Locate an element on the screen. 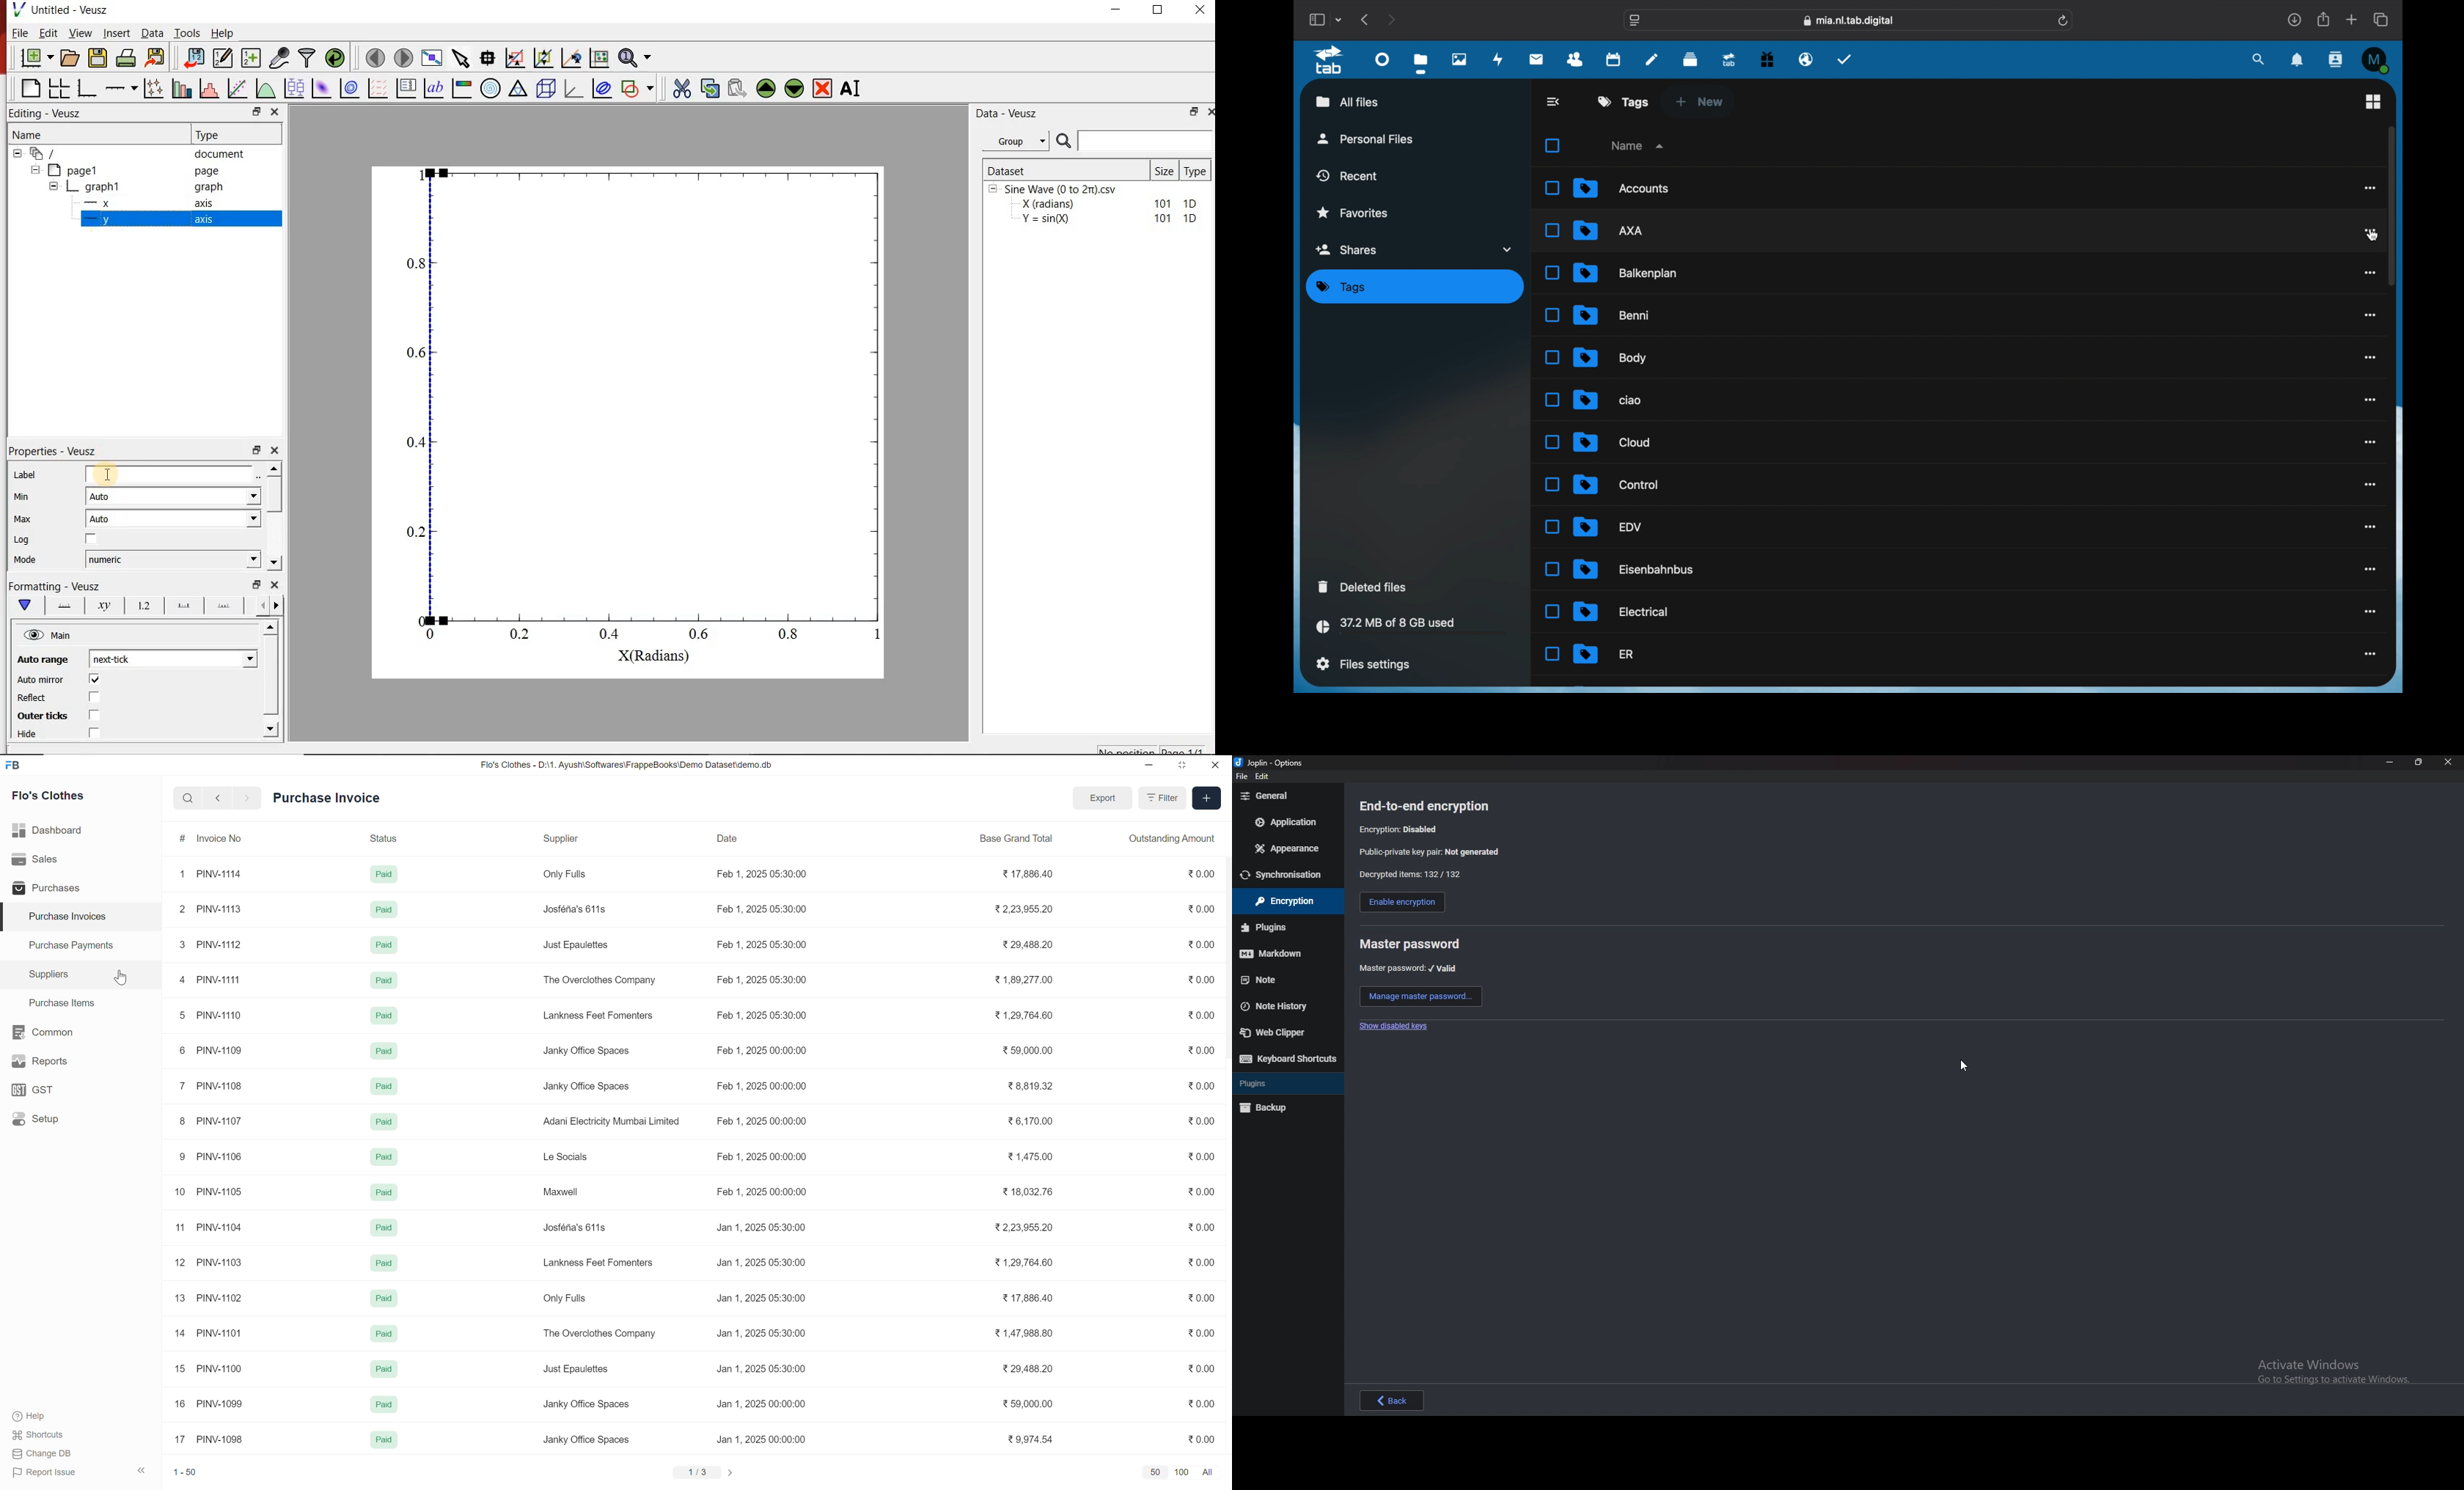 The height and width of the screenshot is (1512, 2464). Paid is located at coordinates (383, 875).